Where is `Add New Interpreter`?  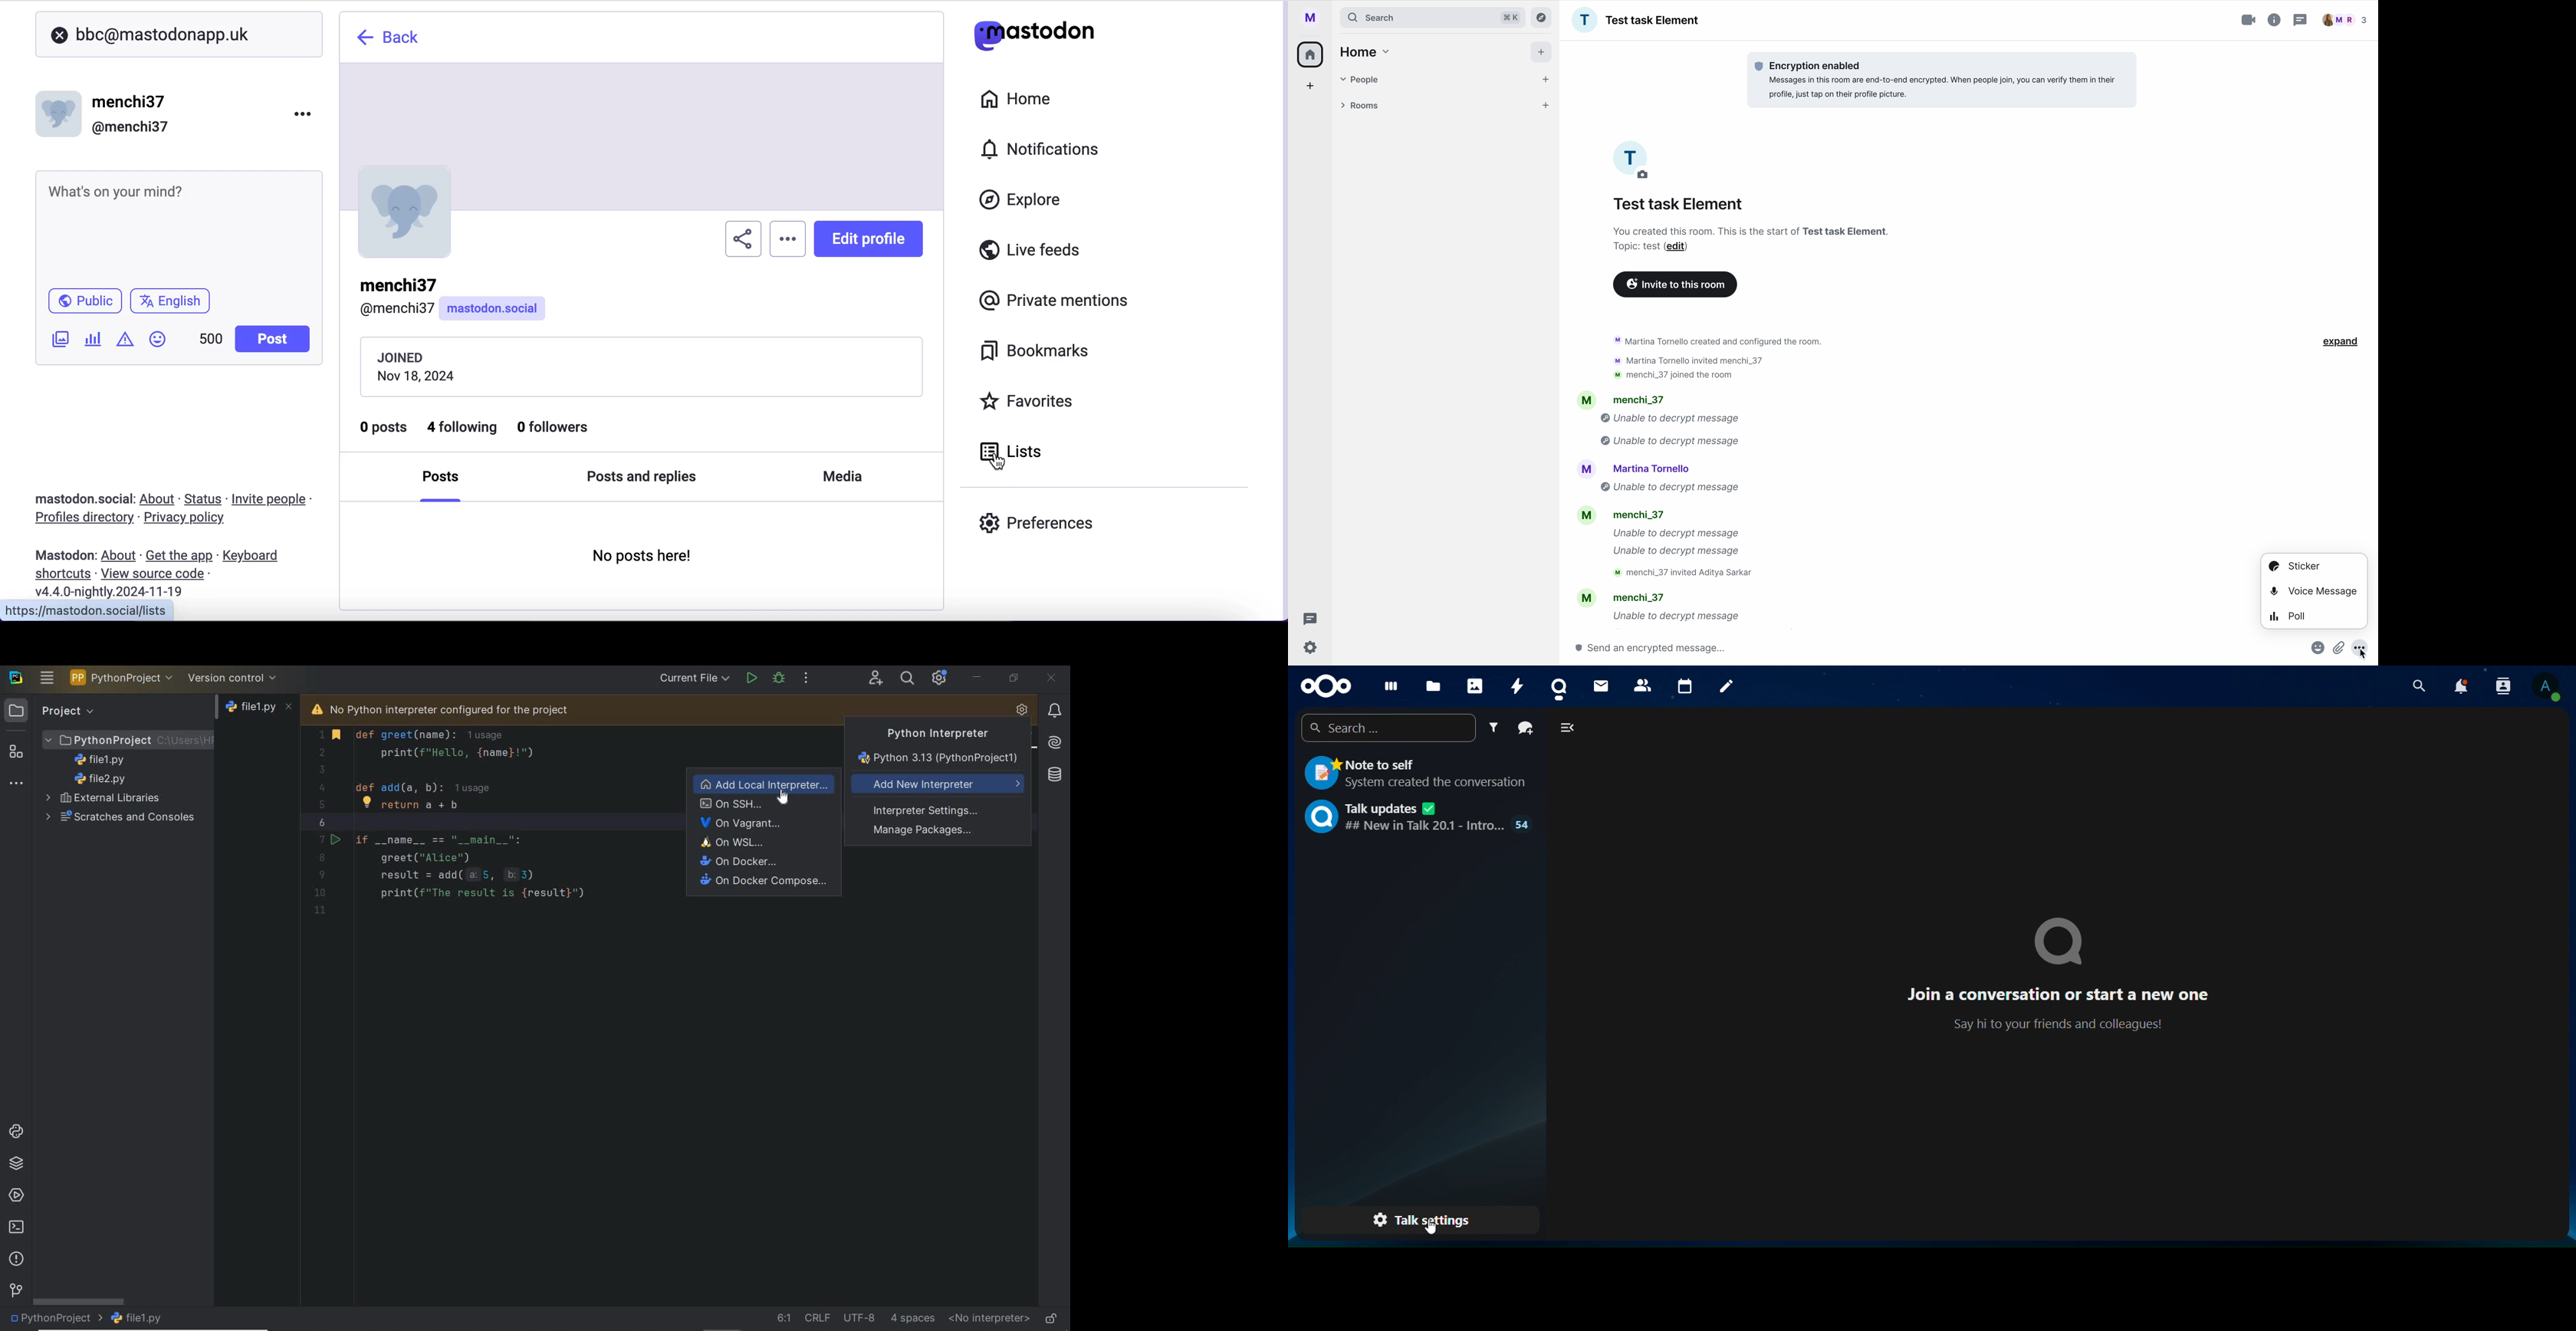 Add New Interpreter is located at coordinates (940, 785).